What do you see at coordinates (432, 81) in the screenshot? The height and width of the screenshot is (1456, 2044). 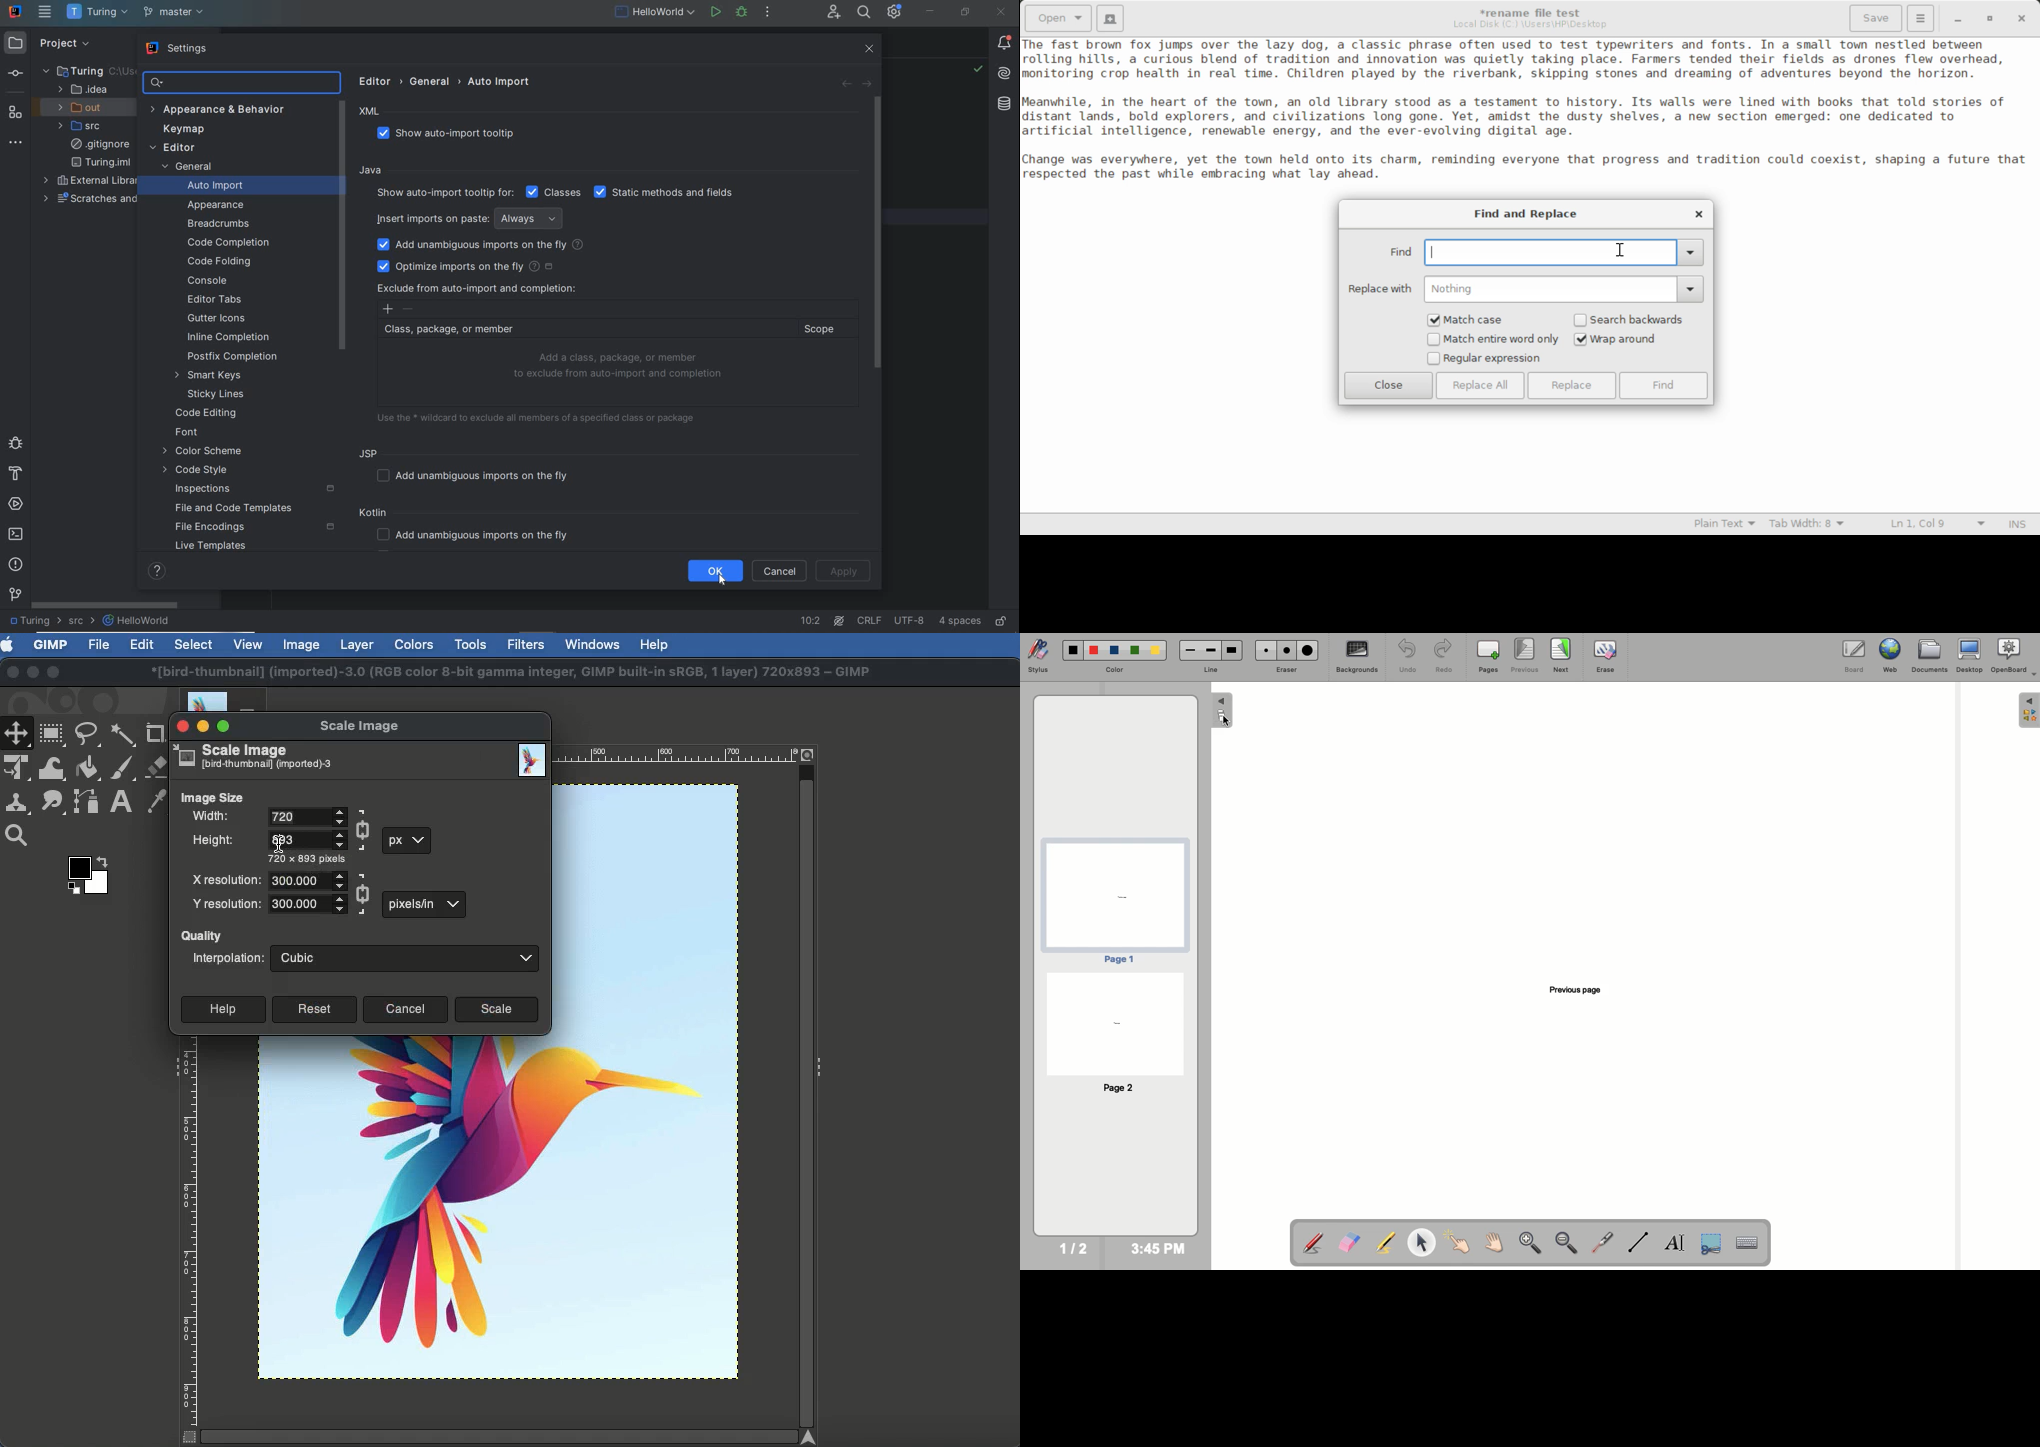 I see `general` at bounding box center [432, 81].